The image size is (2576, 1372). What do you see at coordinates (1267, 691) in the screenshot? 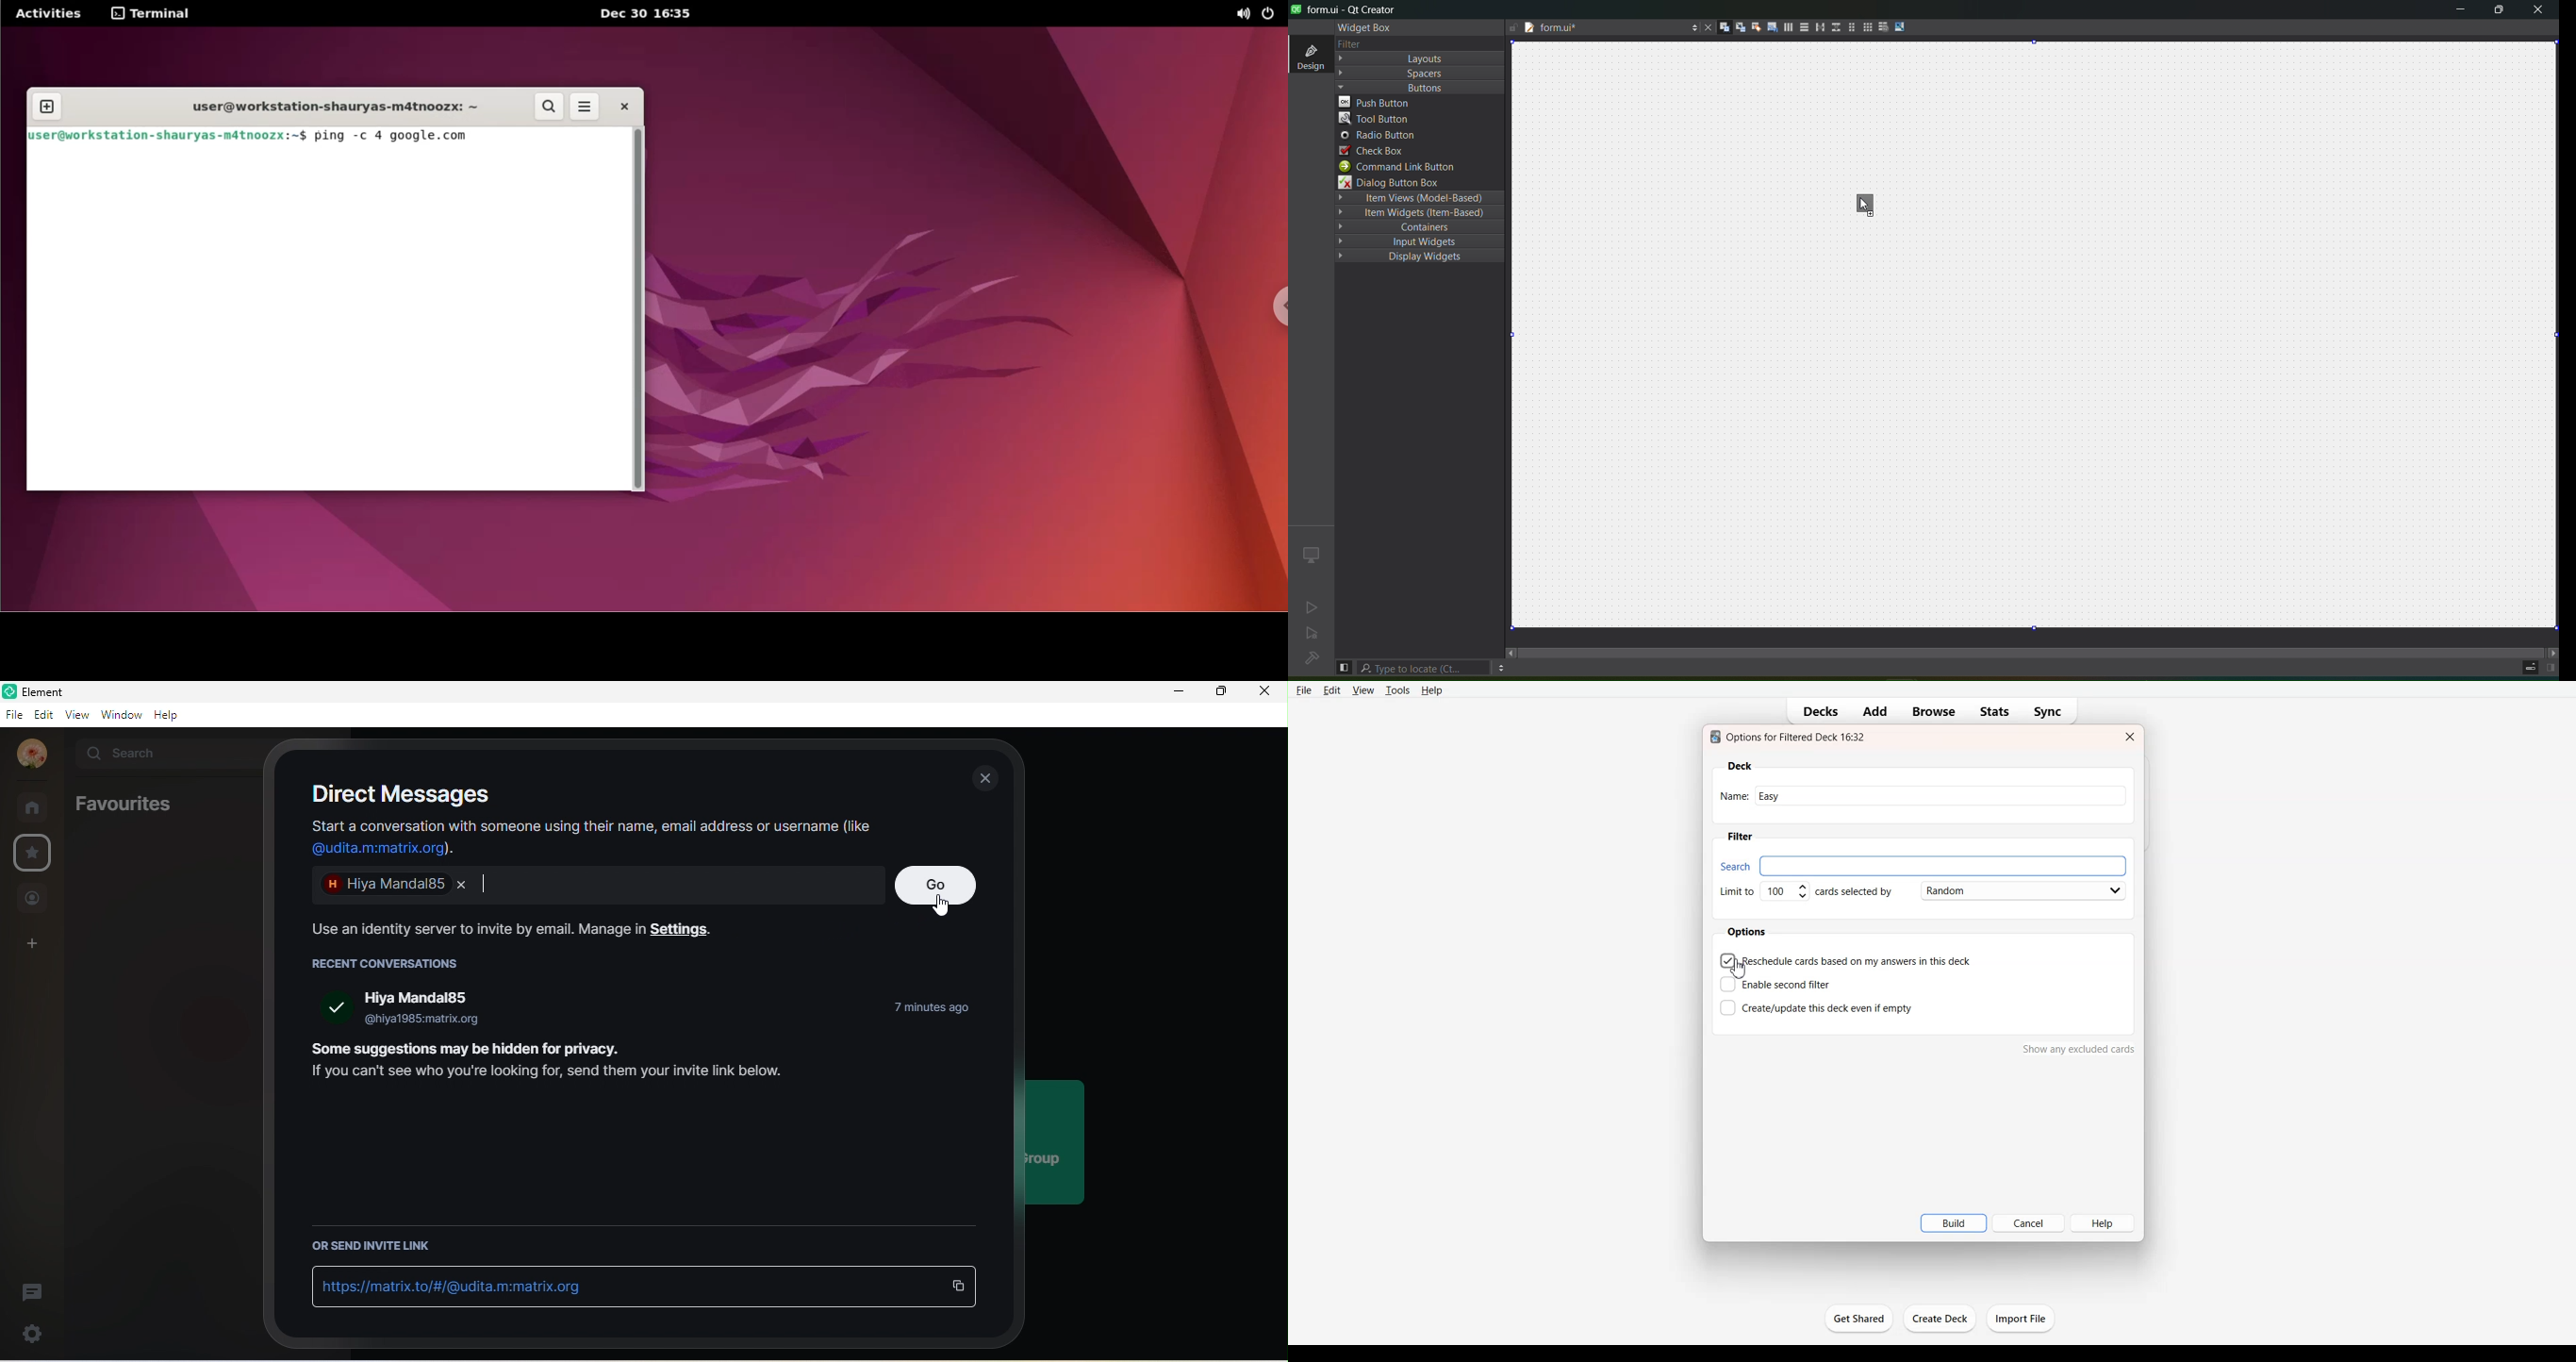
I see `close` at bounding box center [1267, 691].